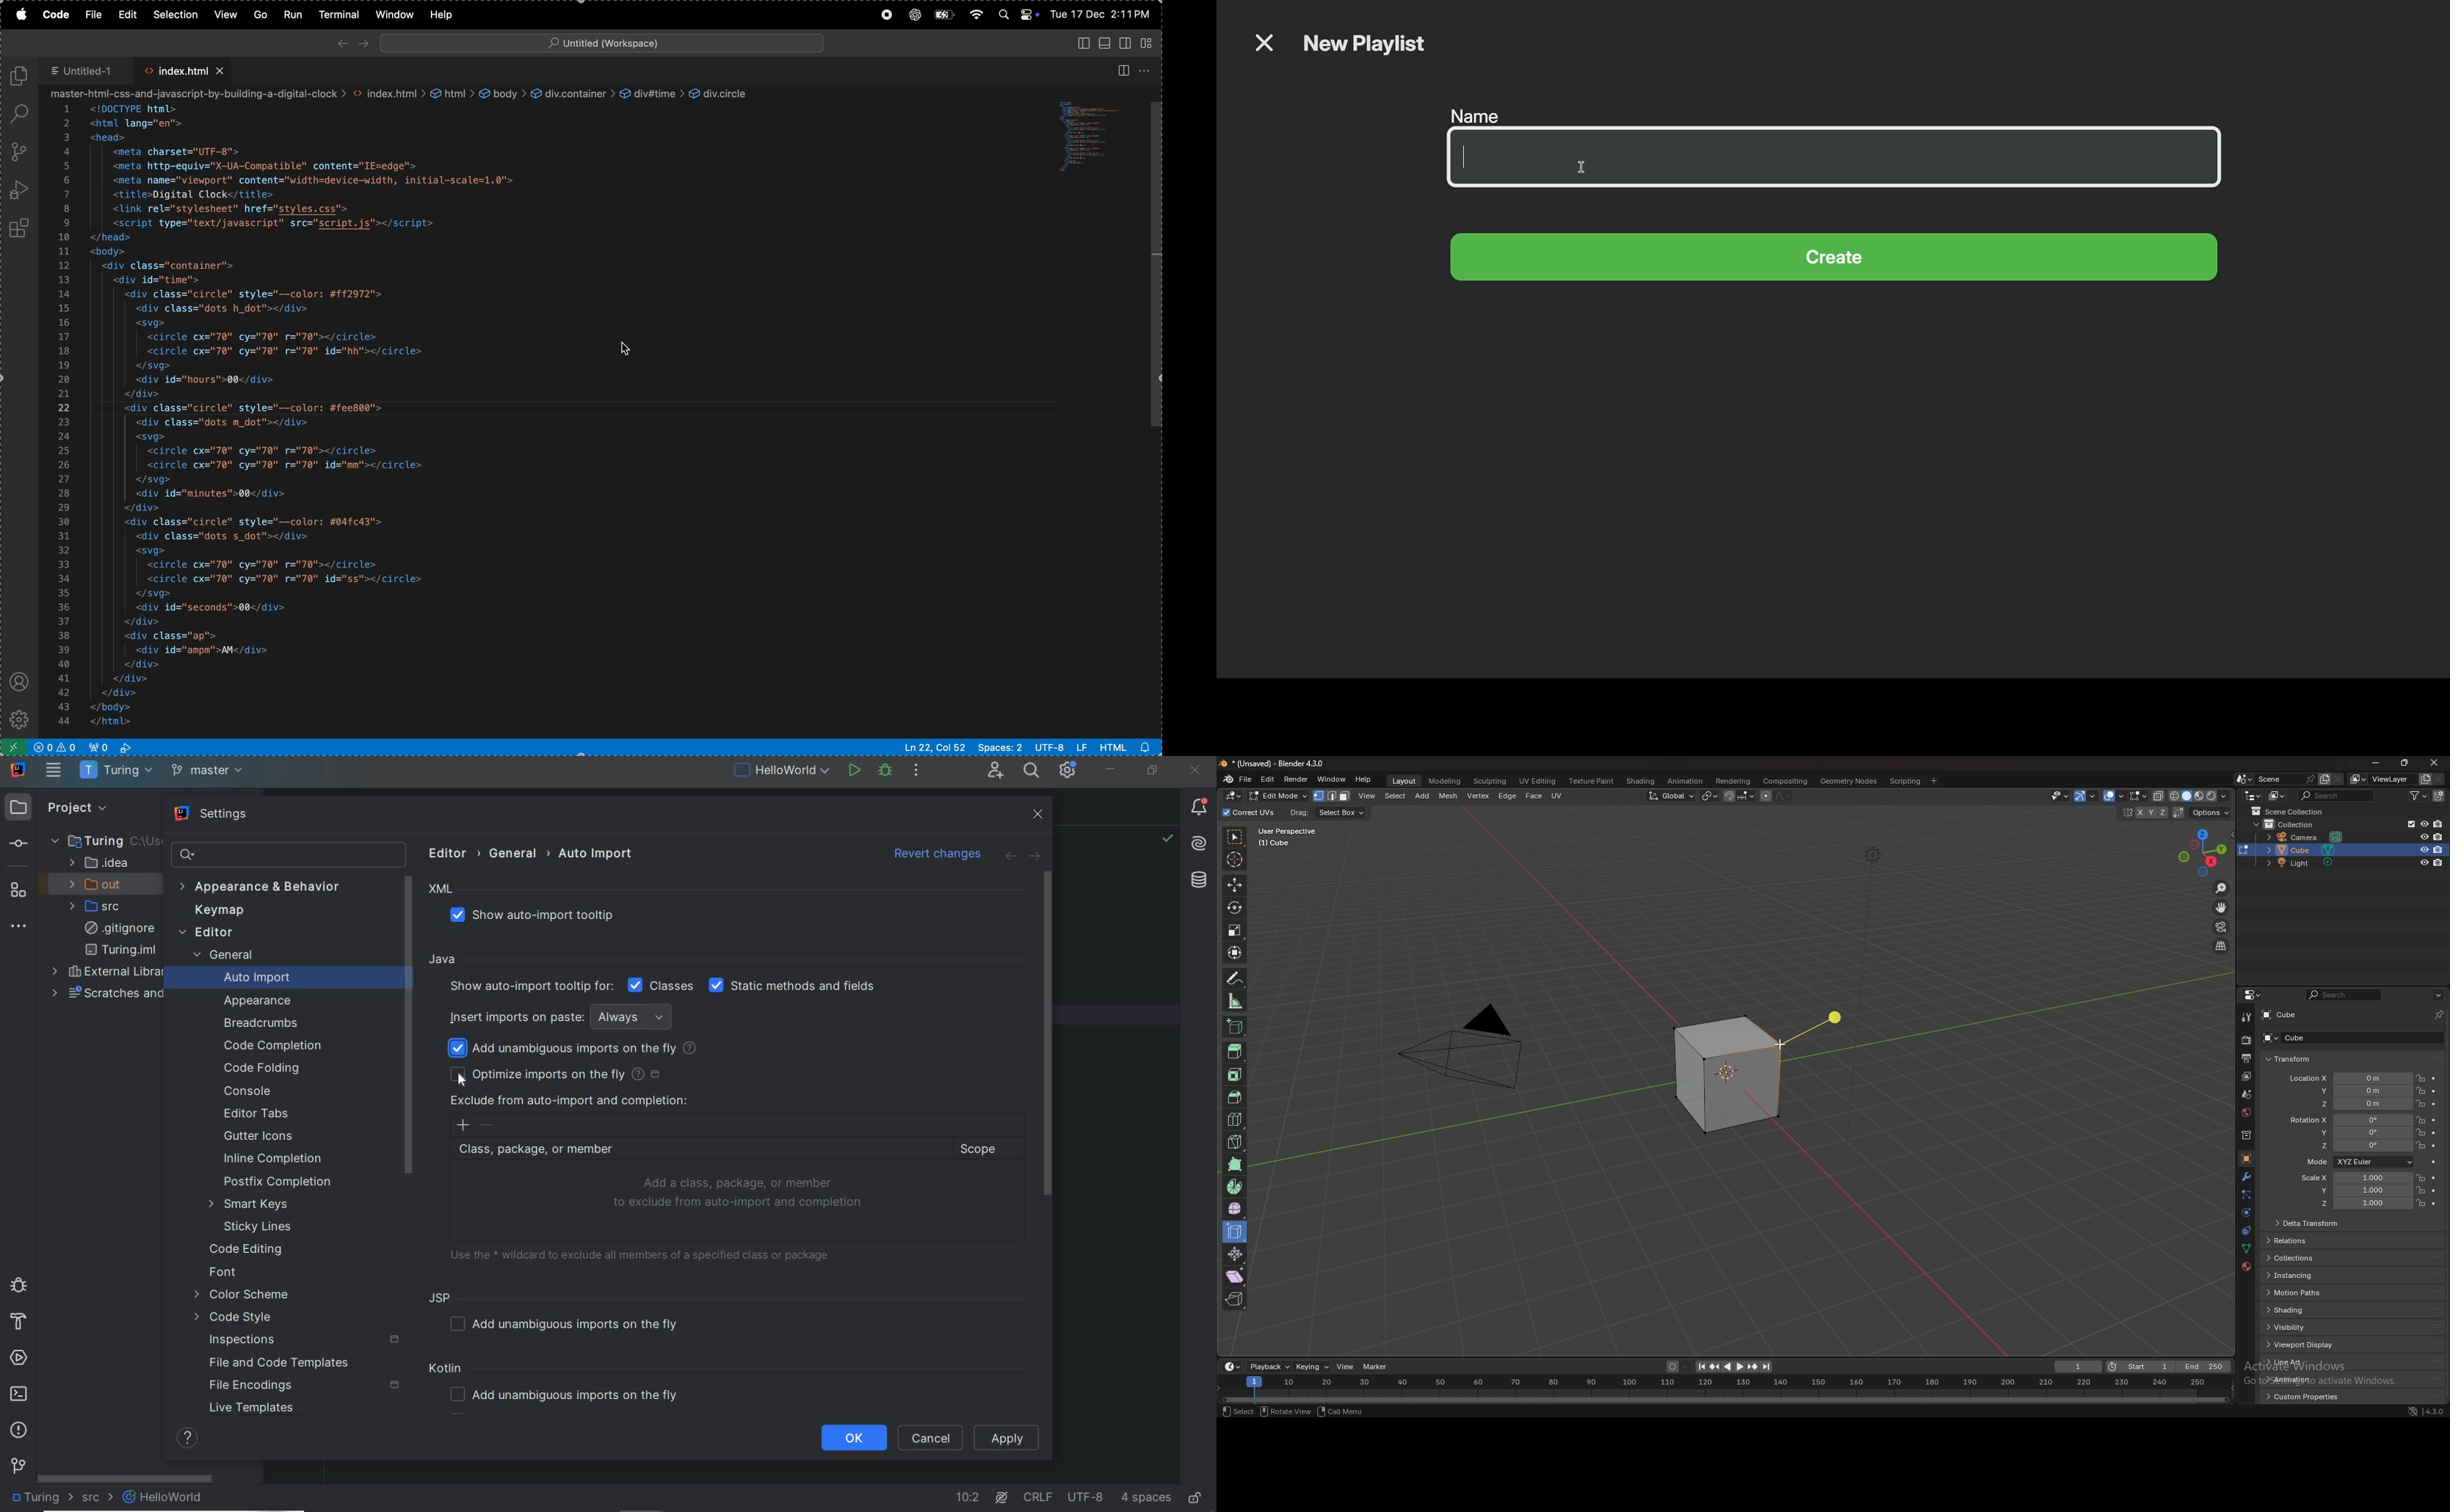 Image resolution: width=2464 pixels, height=1512 pixels. Describe the element at coordinates (1233, 1097) in the screenshot. I see `bevel` at that location.